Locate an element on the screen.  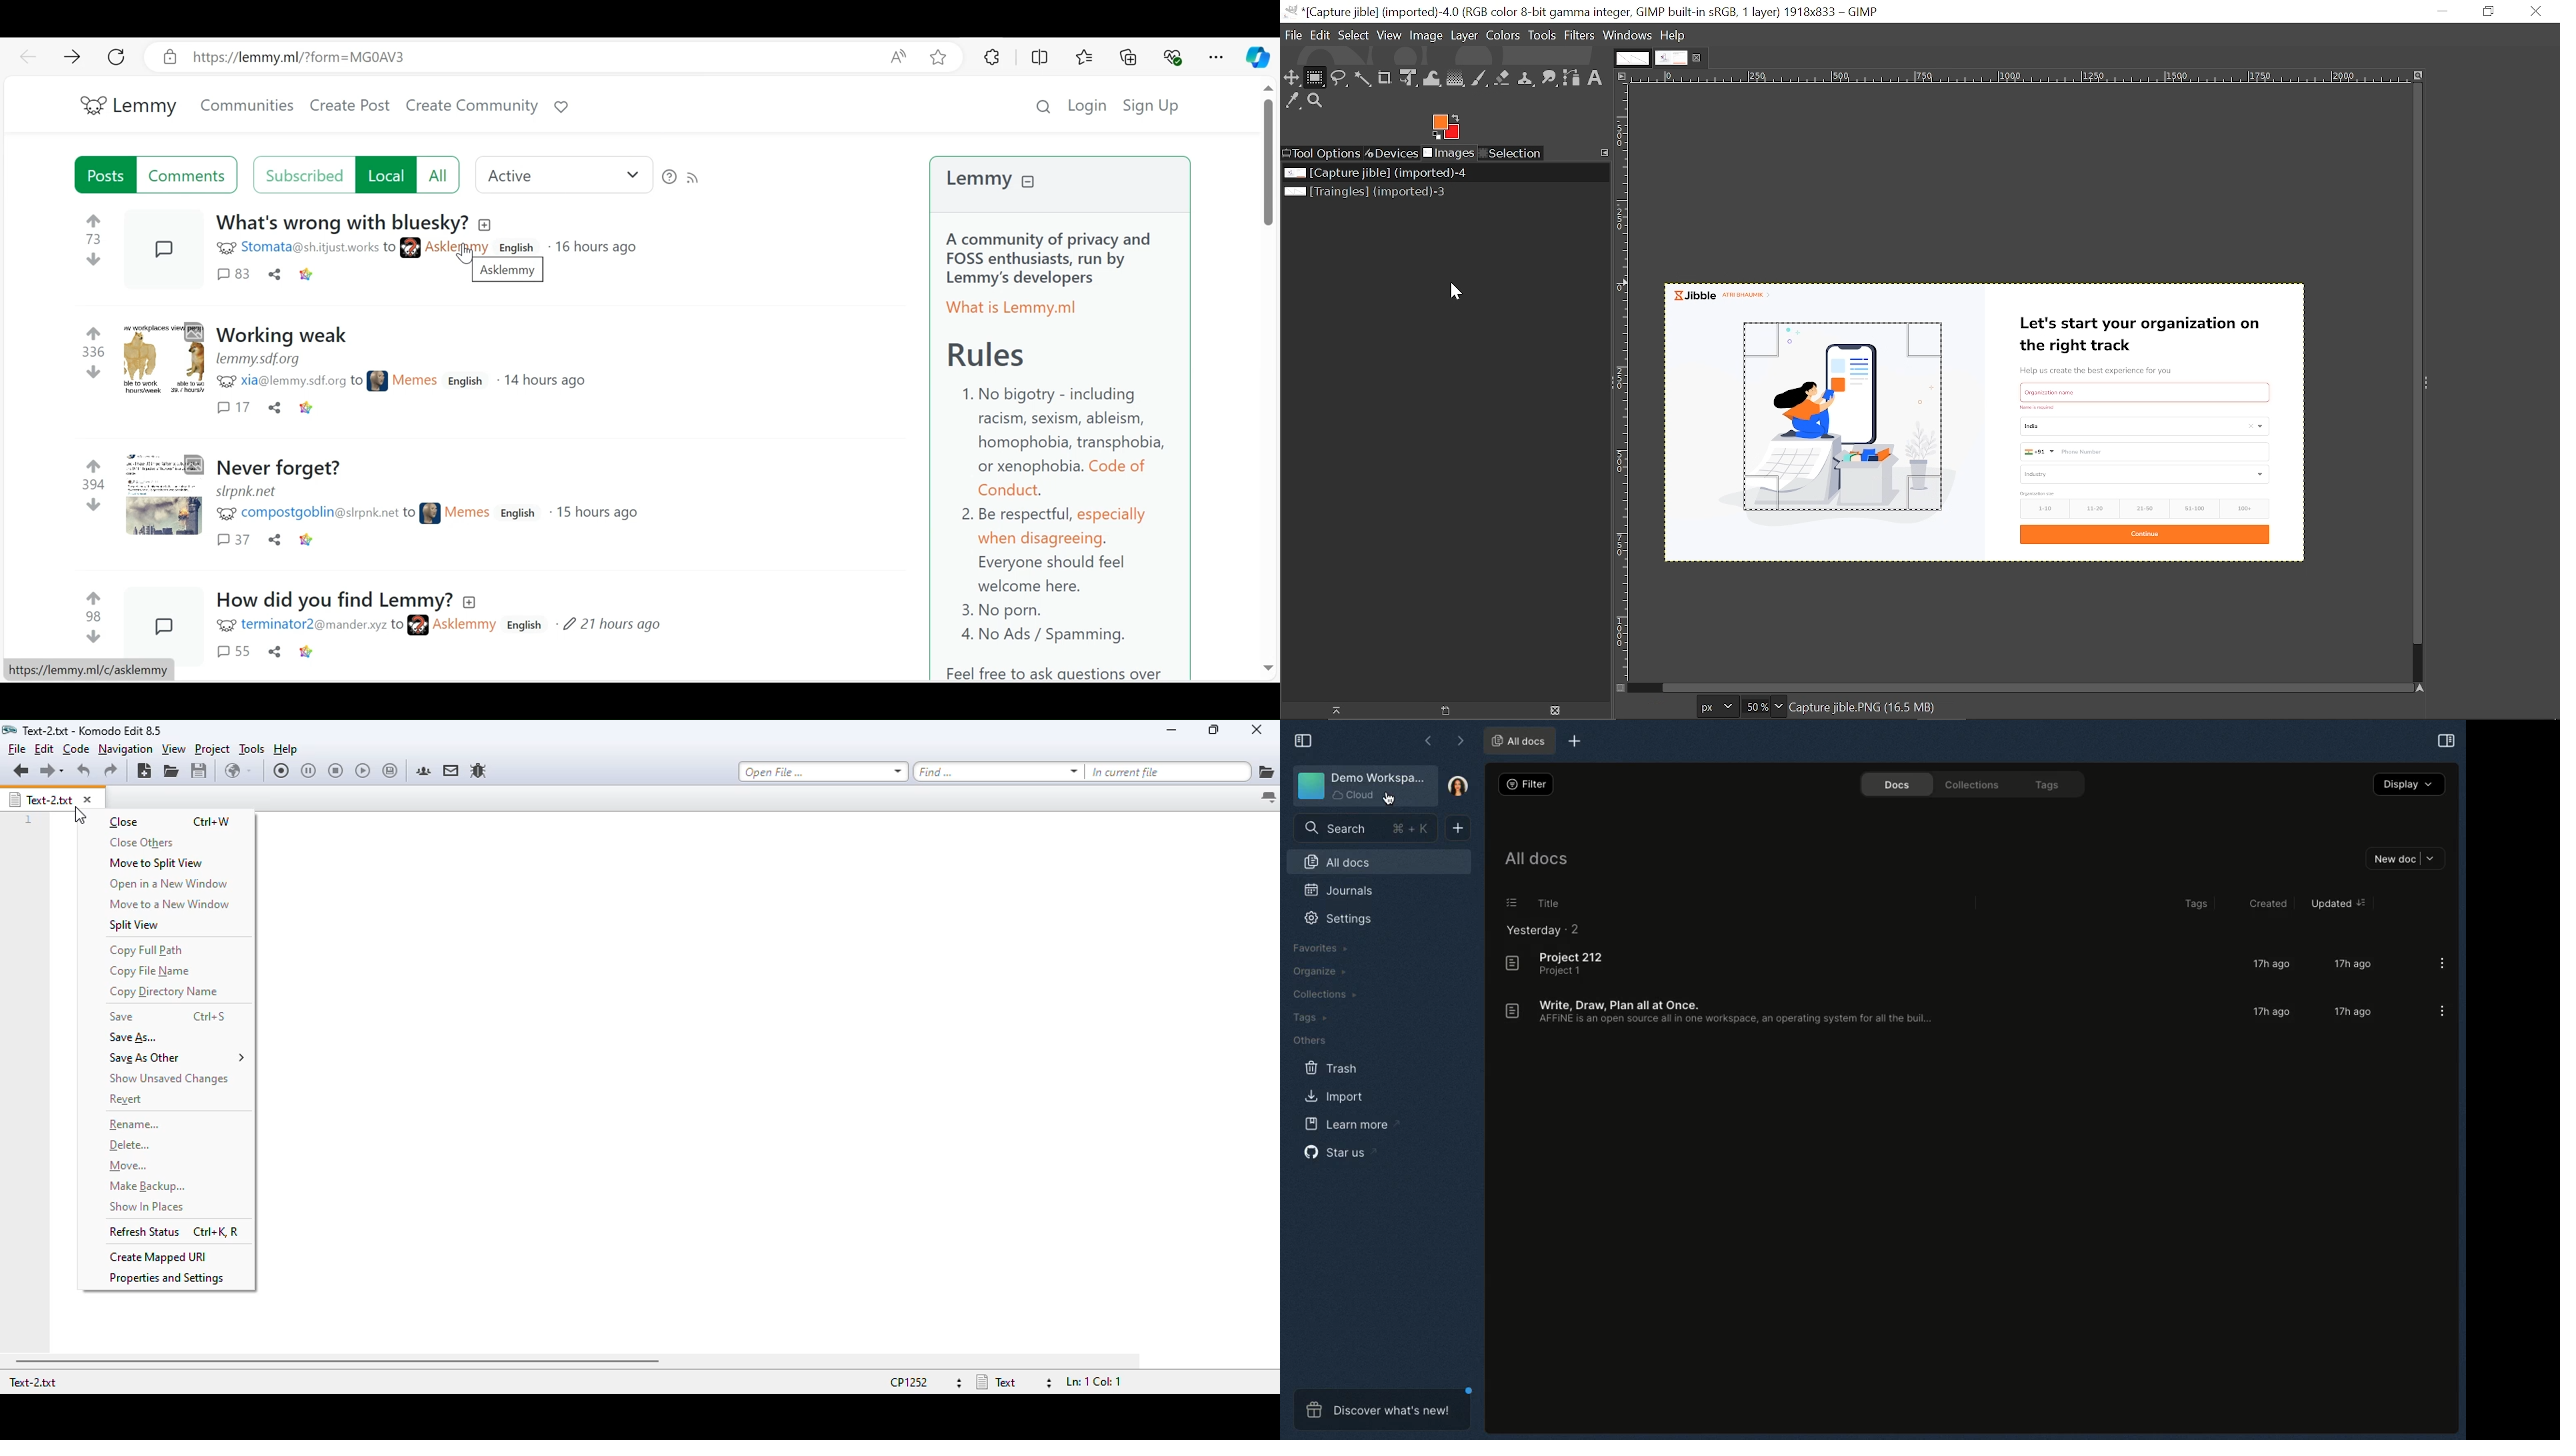
title is located at coordinates (93, 730).